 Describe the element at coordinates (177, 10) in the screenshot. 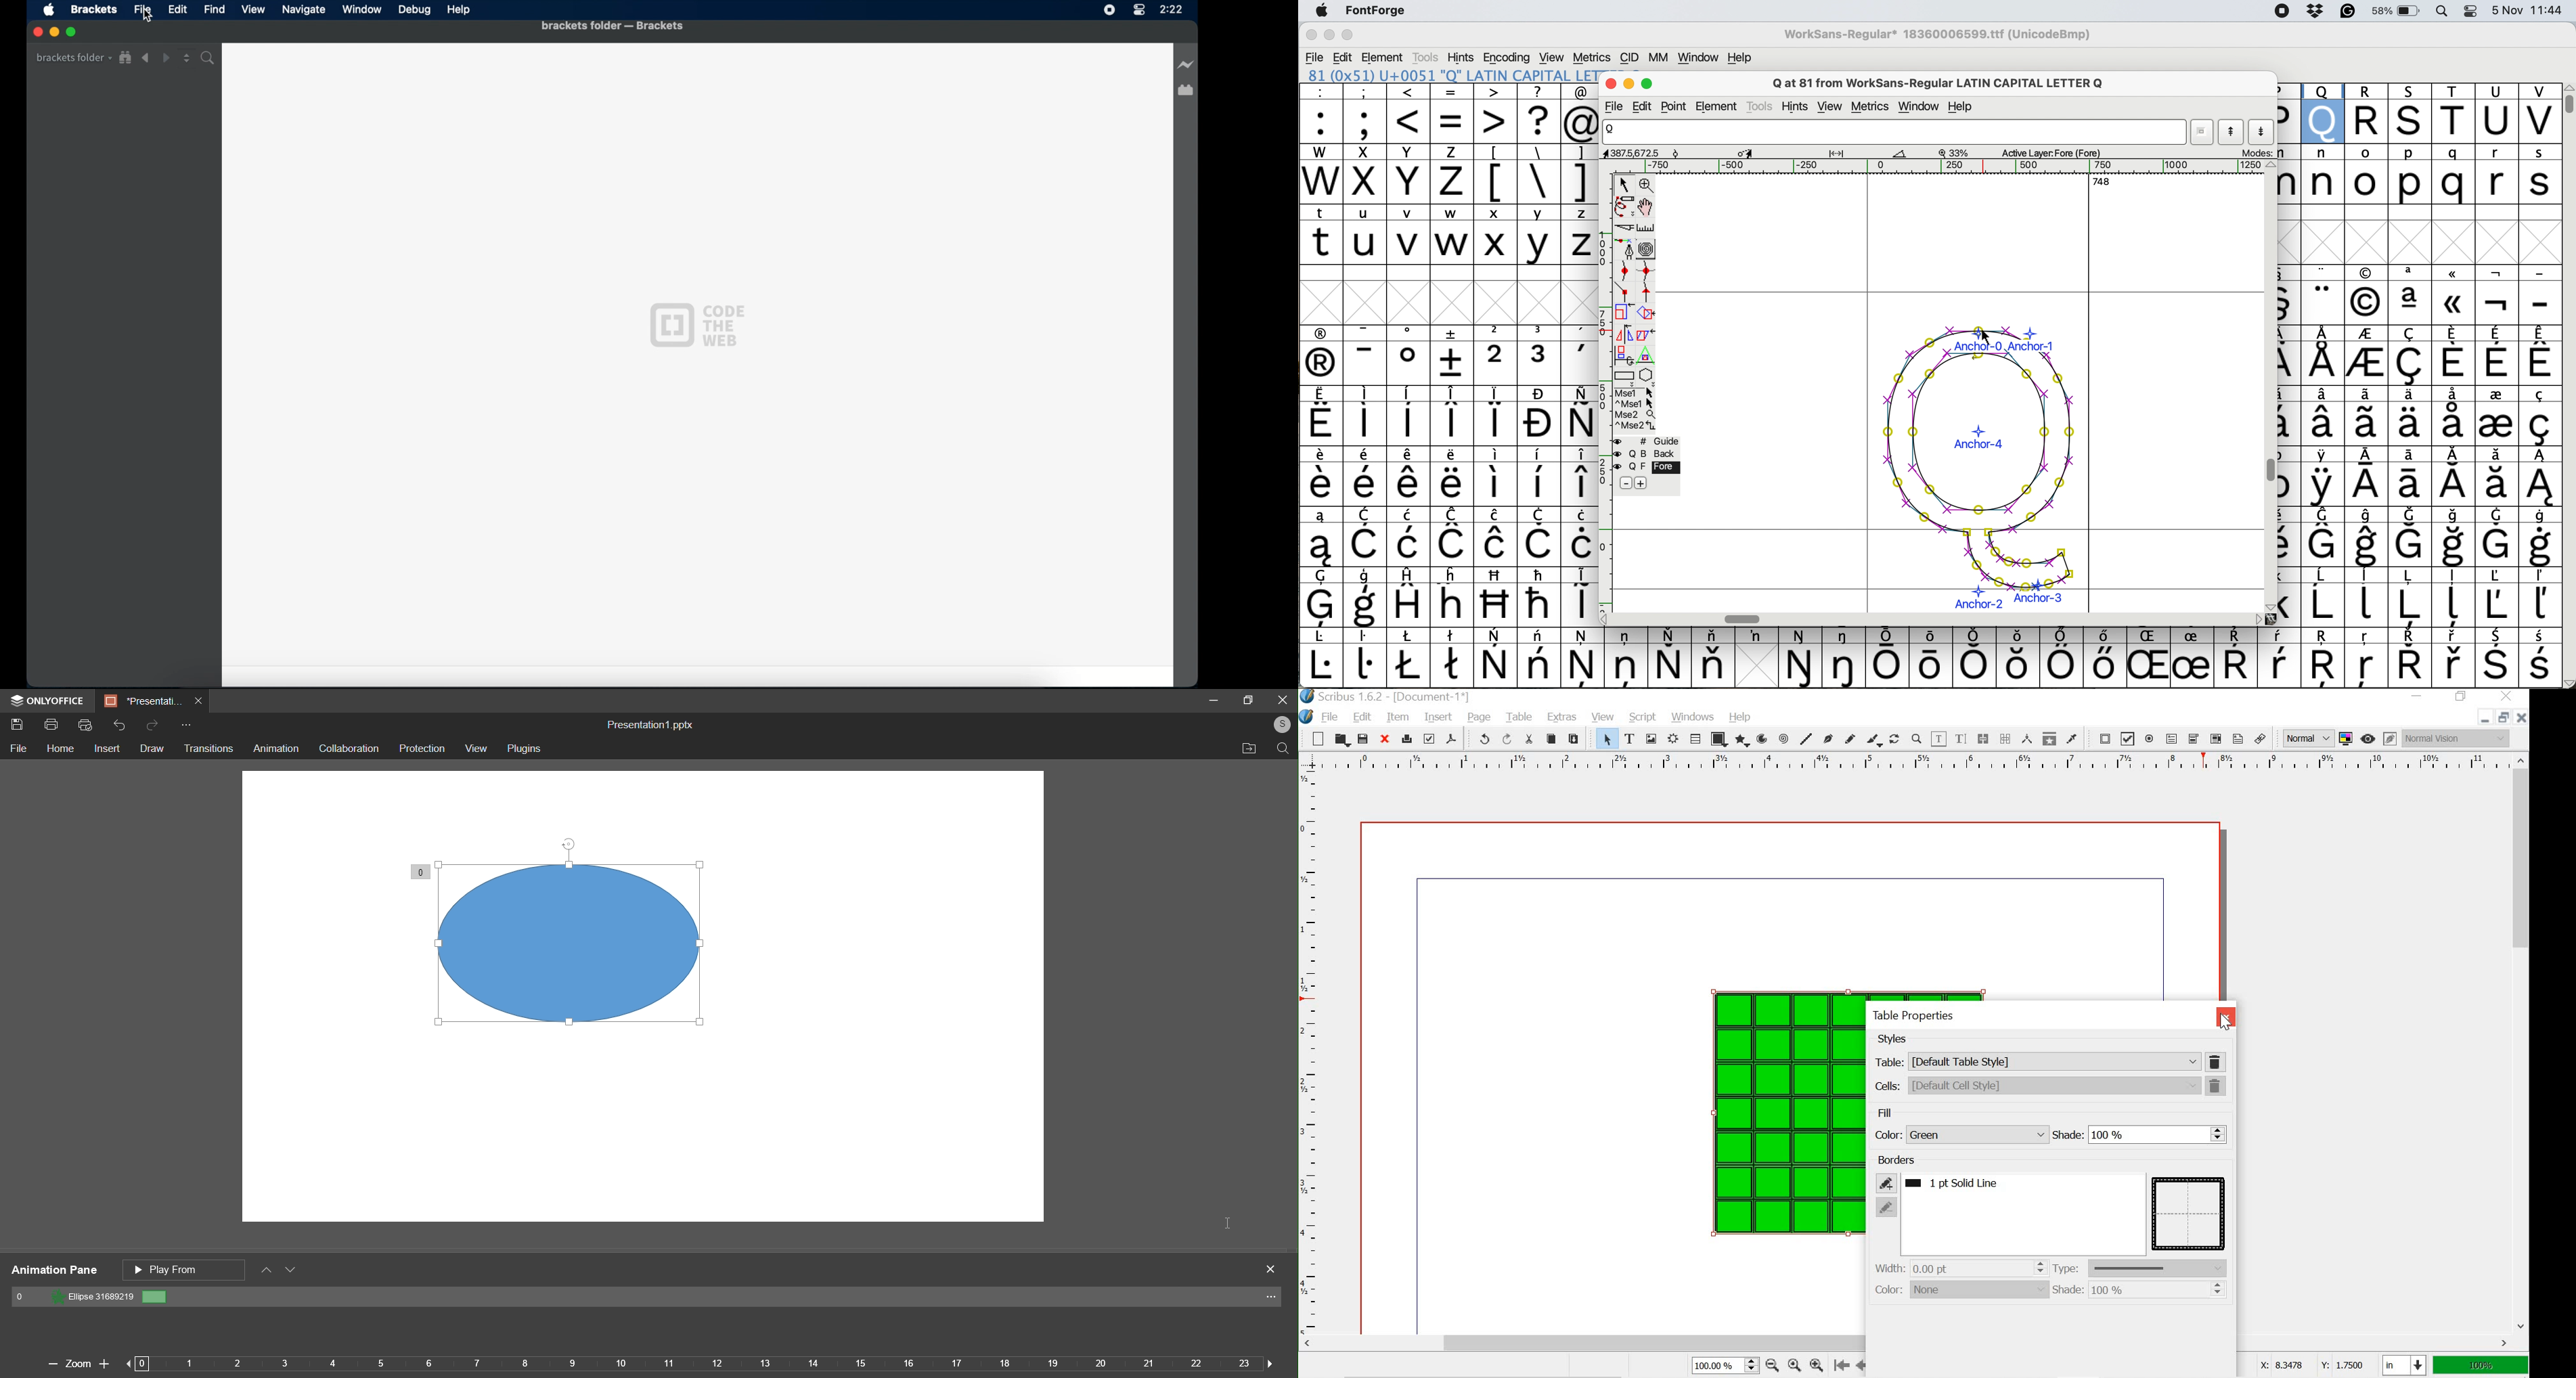

I see `edit` at that location.